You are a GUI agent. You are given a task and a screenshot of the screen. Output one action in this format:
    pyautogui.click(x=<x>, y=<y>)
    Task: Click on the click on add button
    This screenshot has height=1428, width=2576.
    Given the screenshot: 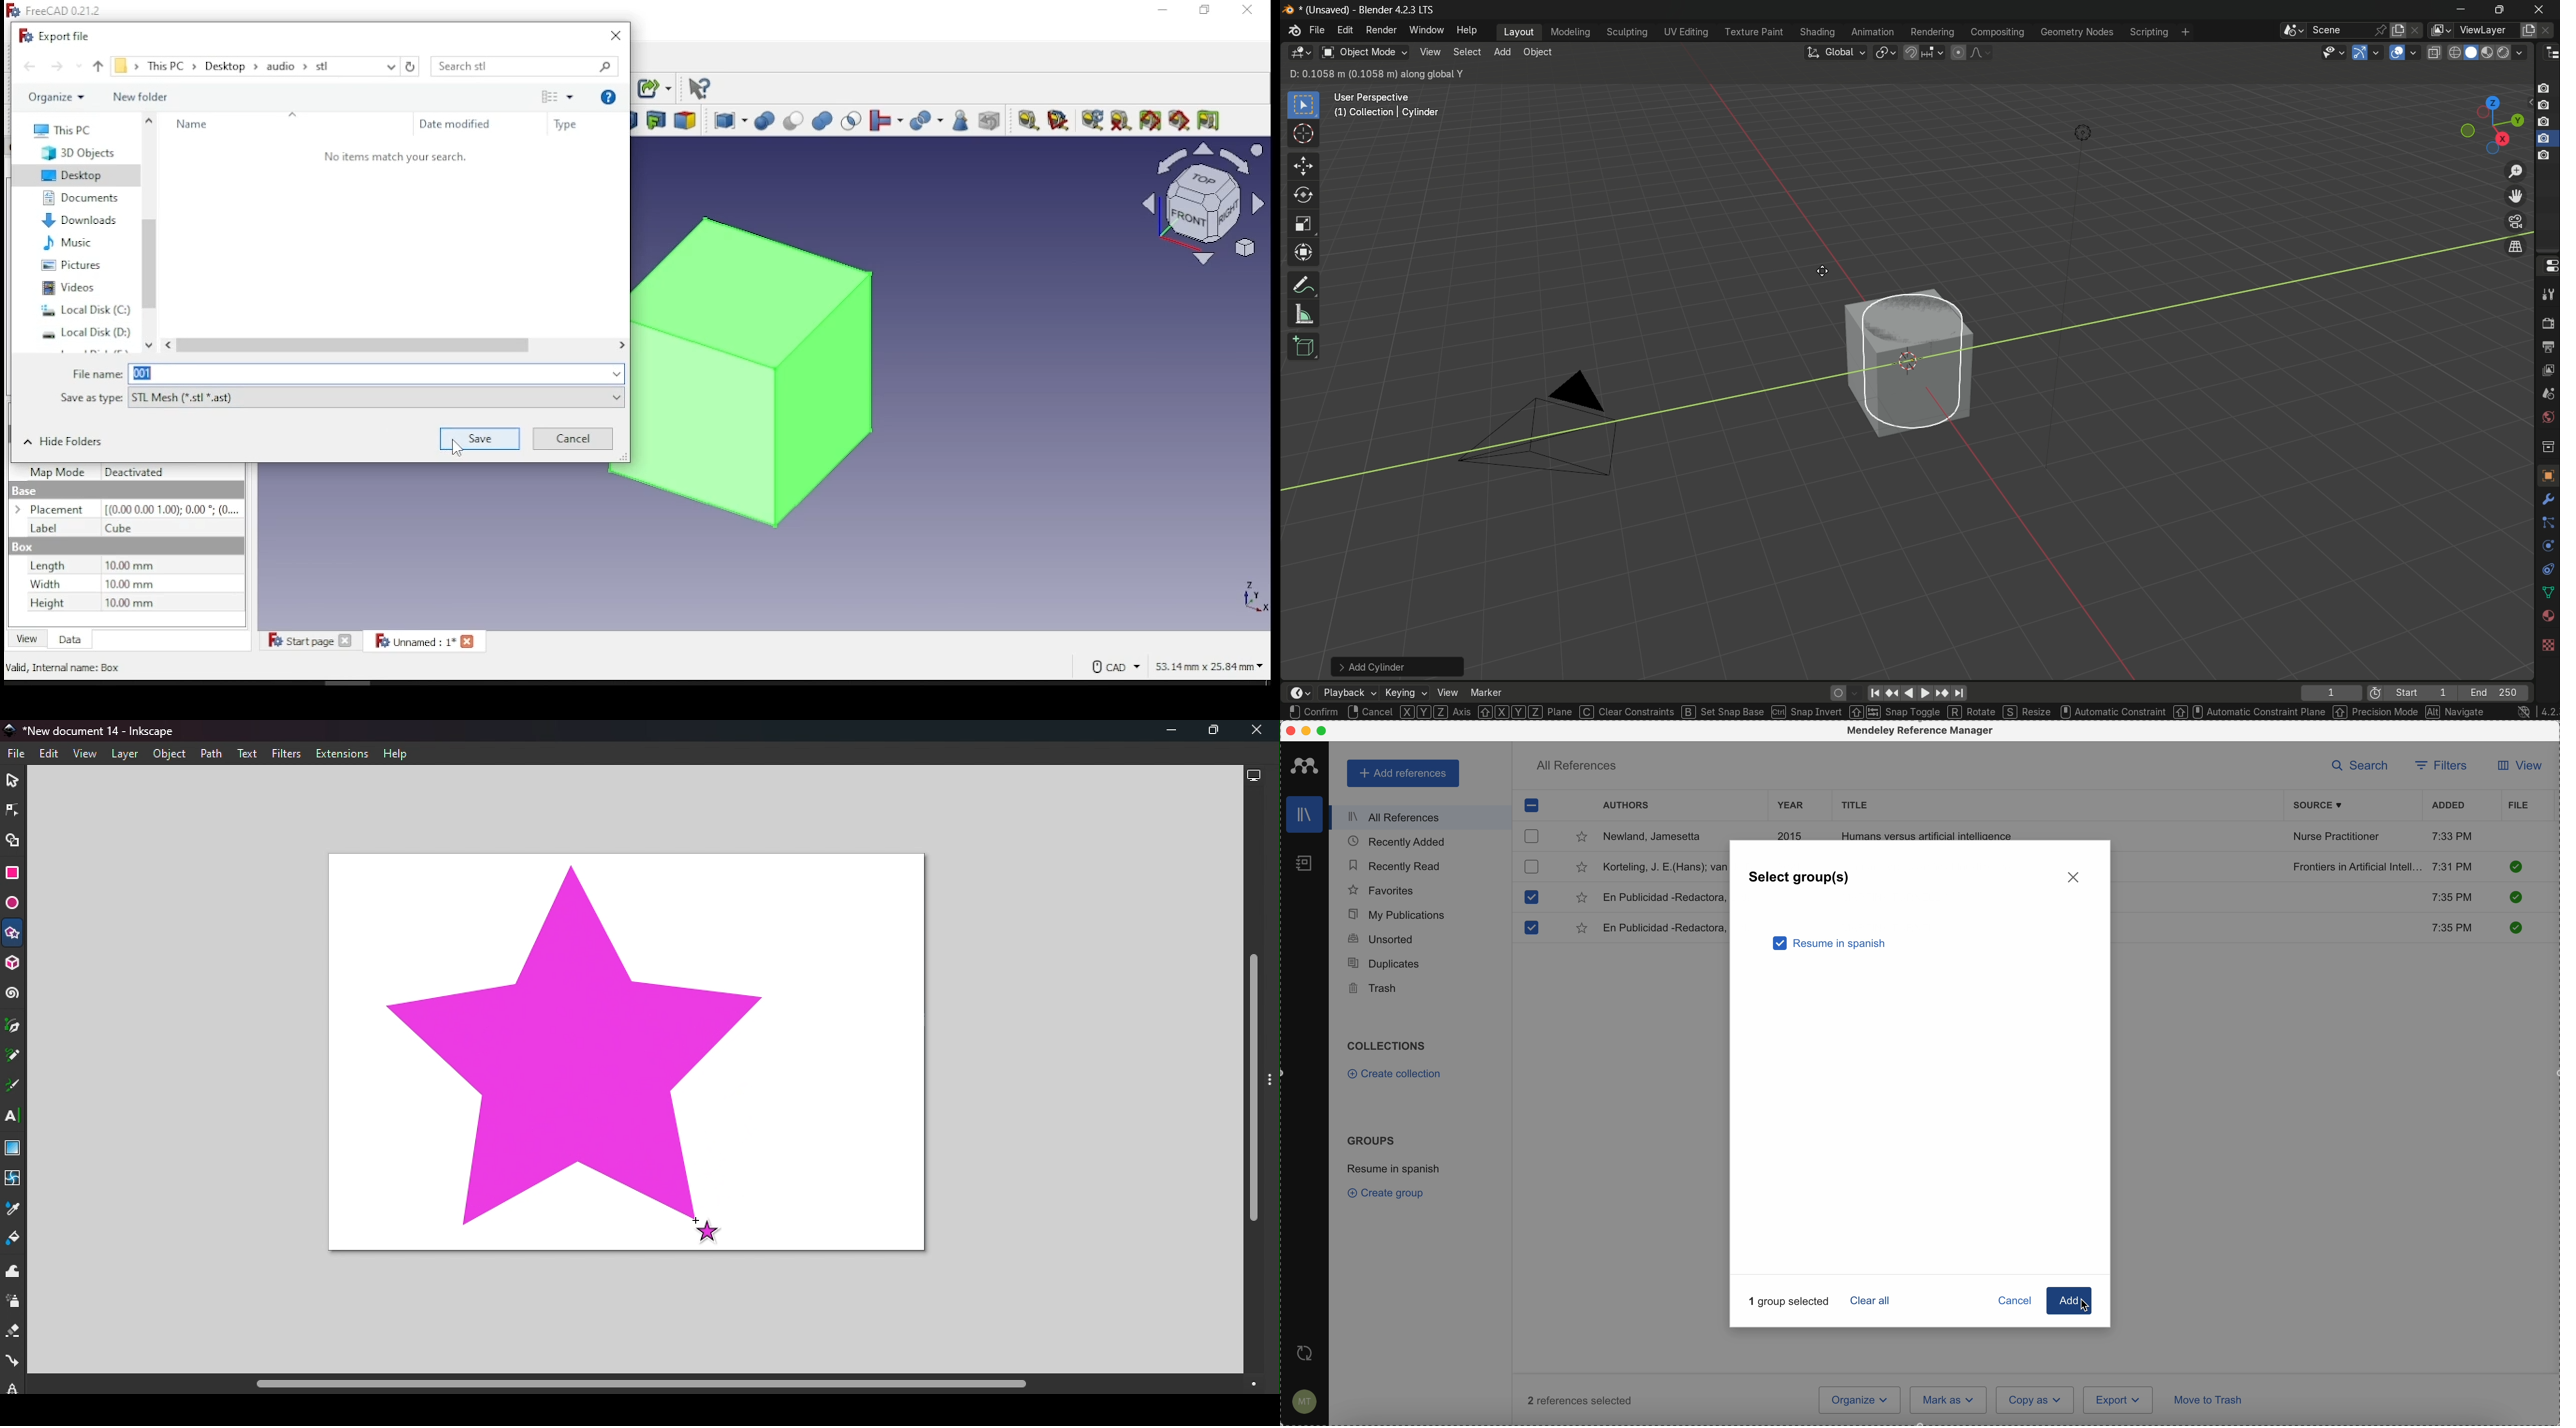 What is the action you would take?
    pyautogui.click(x=2062, y=1302)
    